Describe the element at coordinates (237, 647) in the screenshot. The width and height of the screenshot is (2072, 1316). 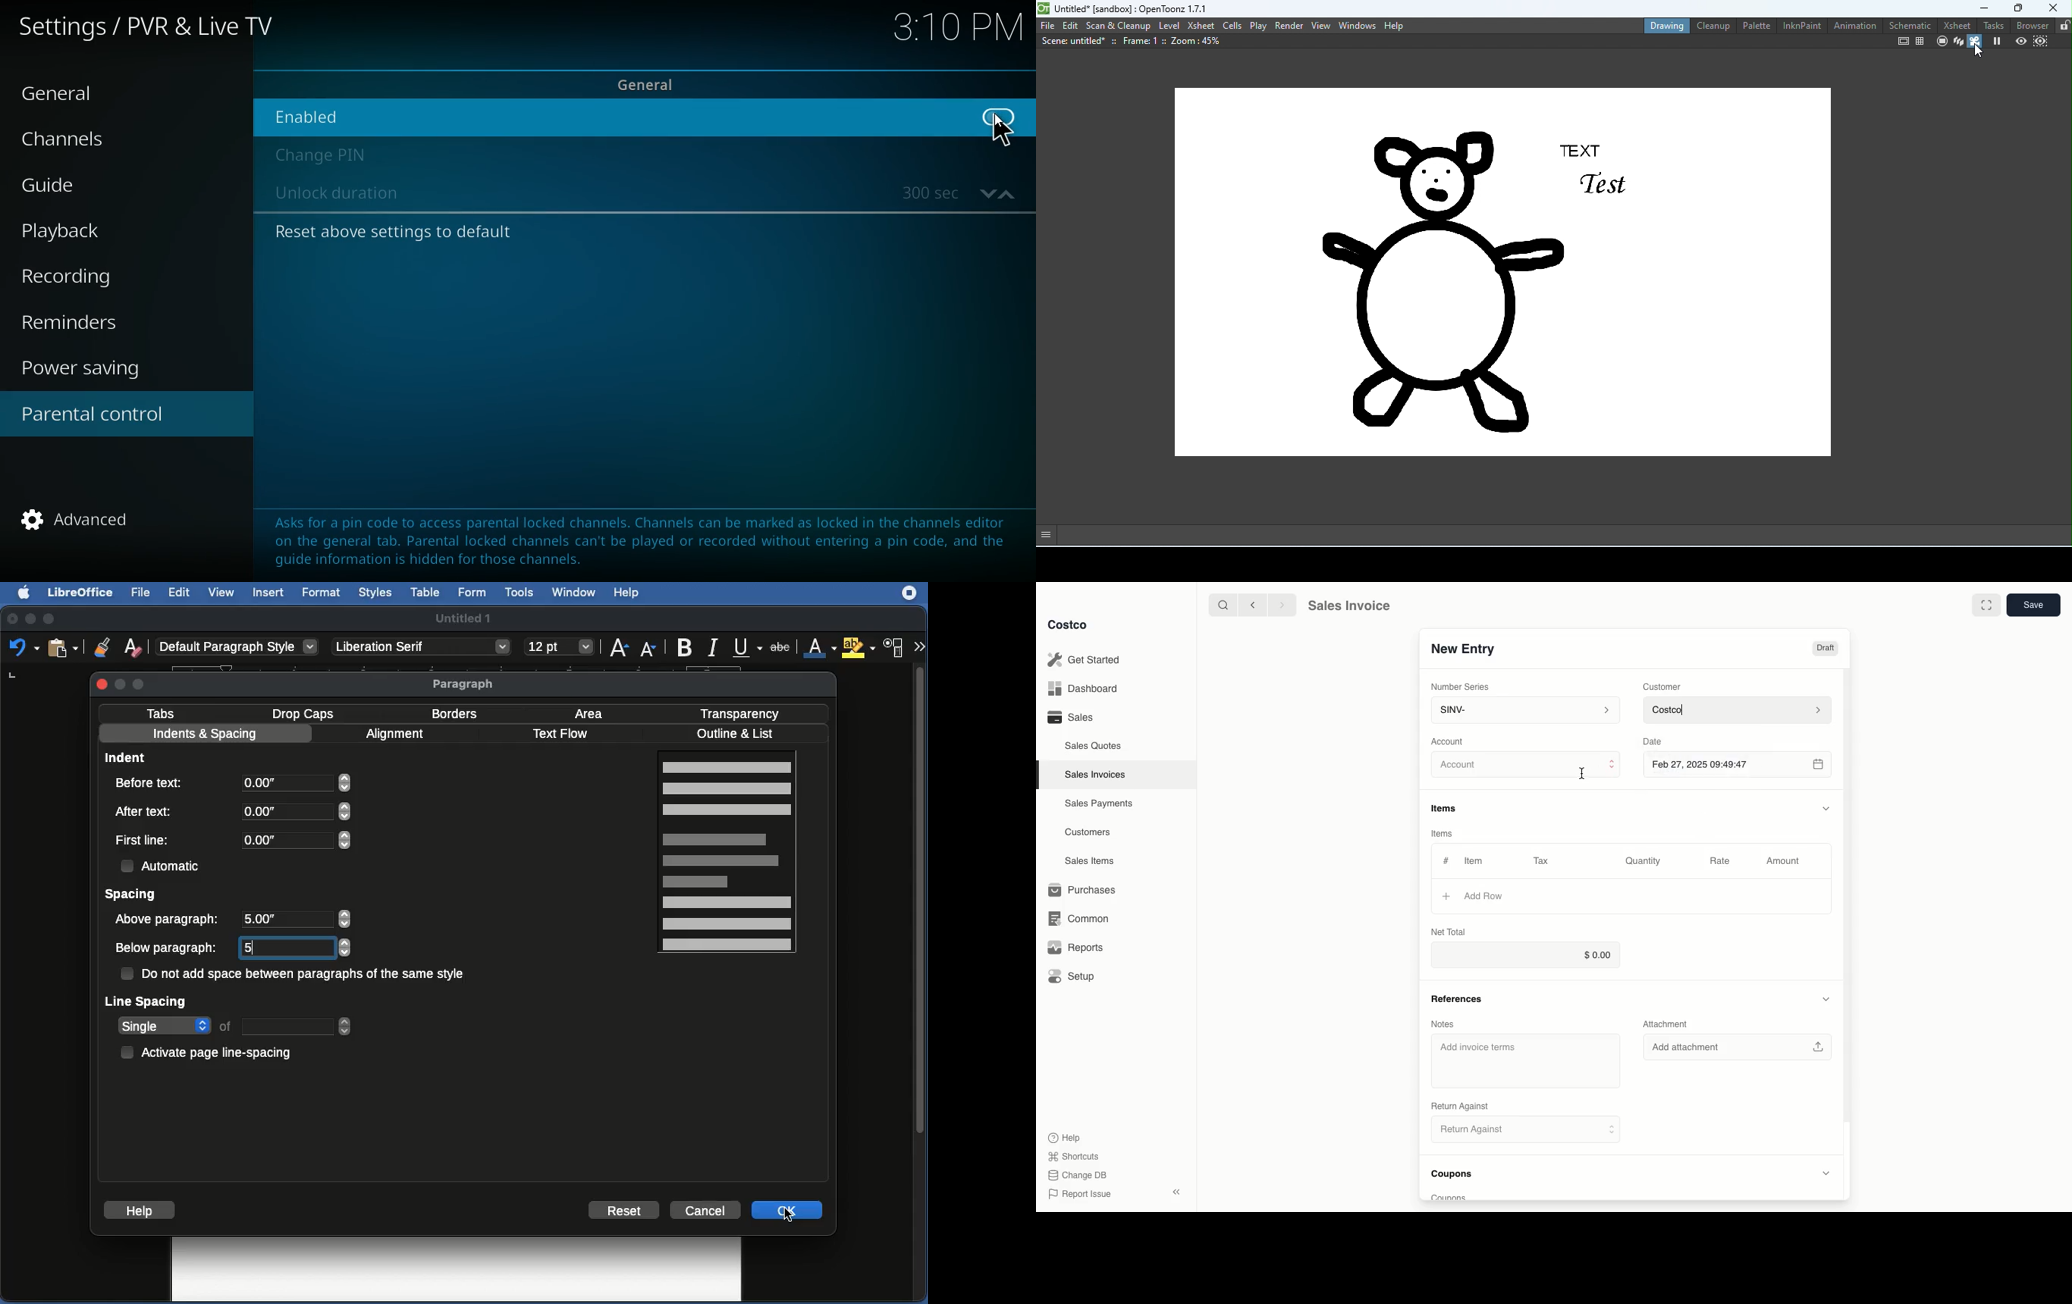
I see `Default paragraph styl` at that location.